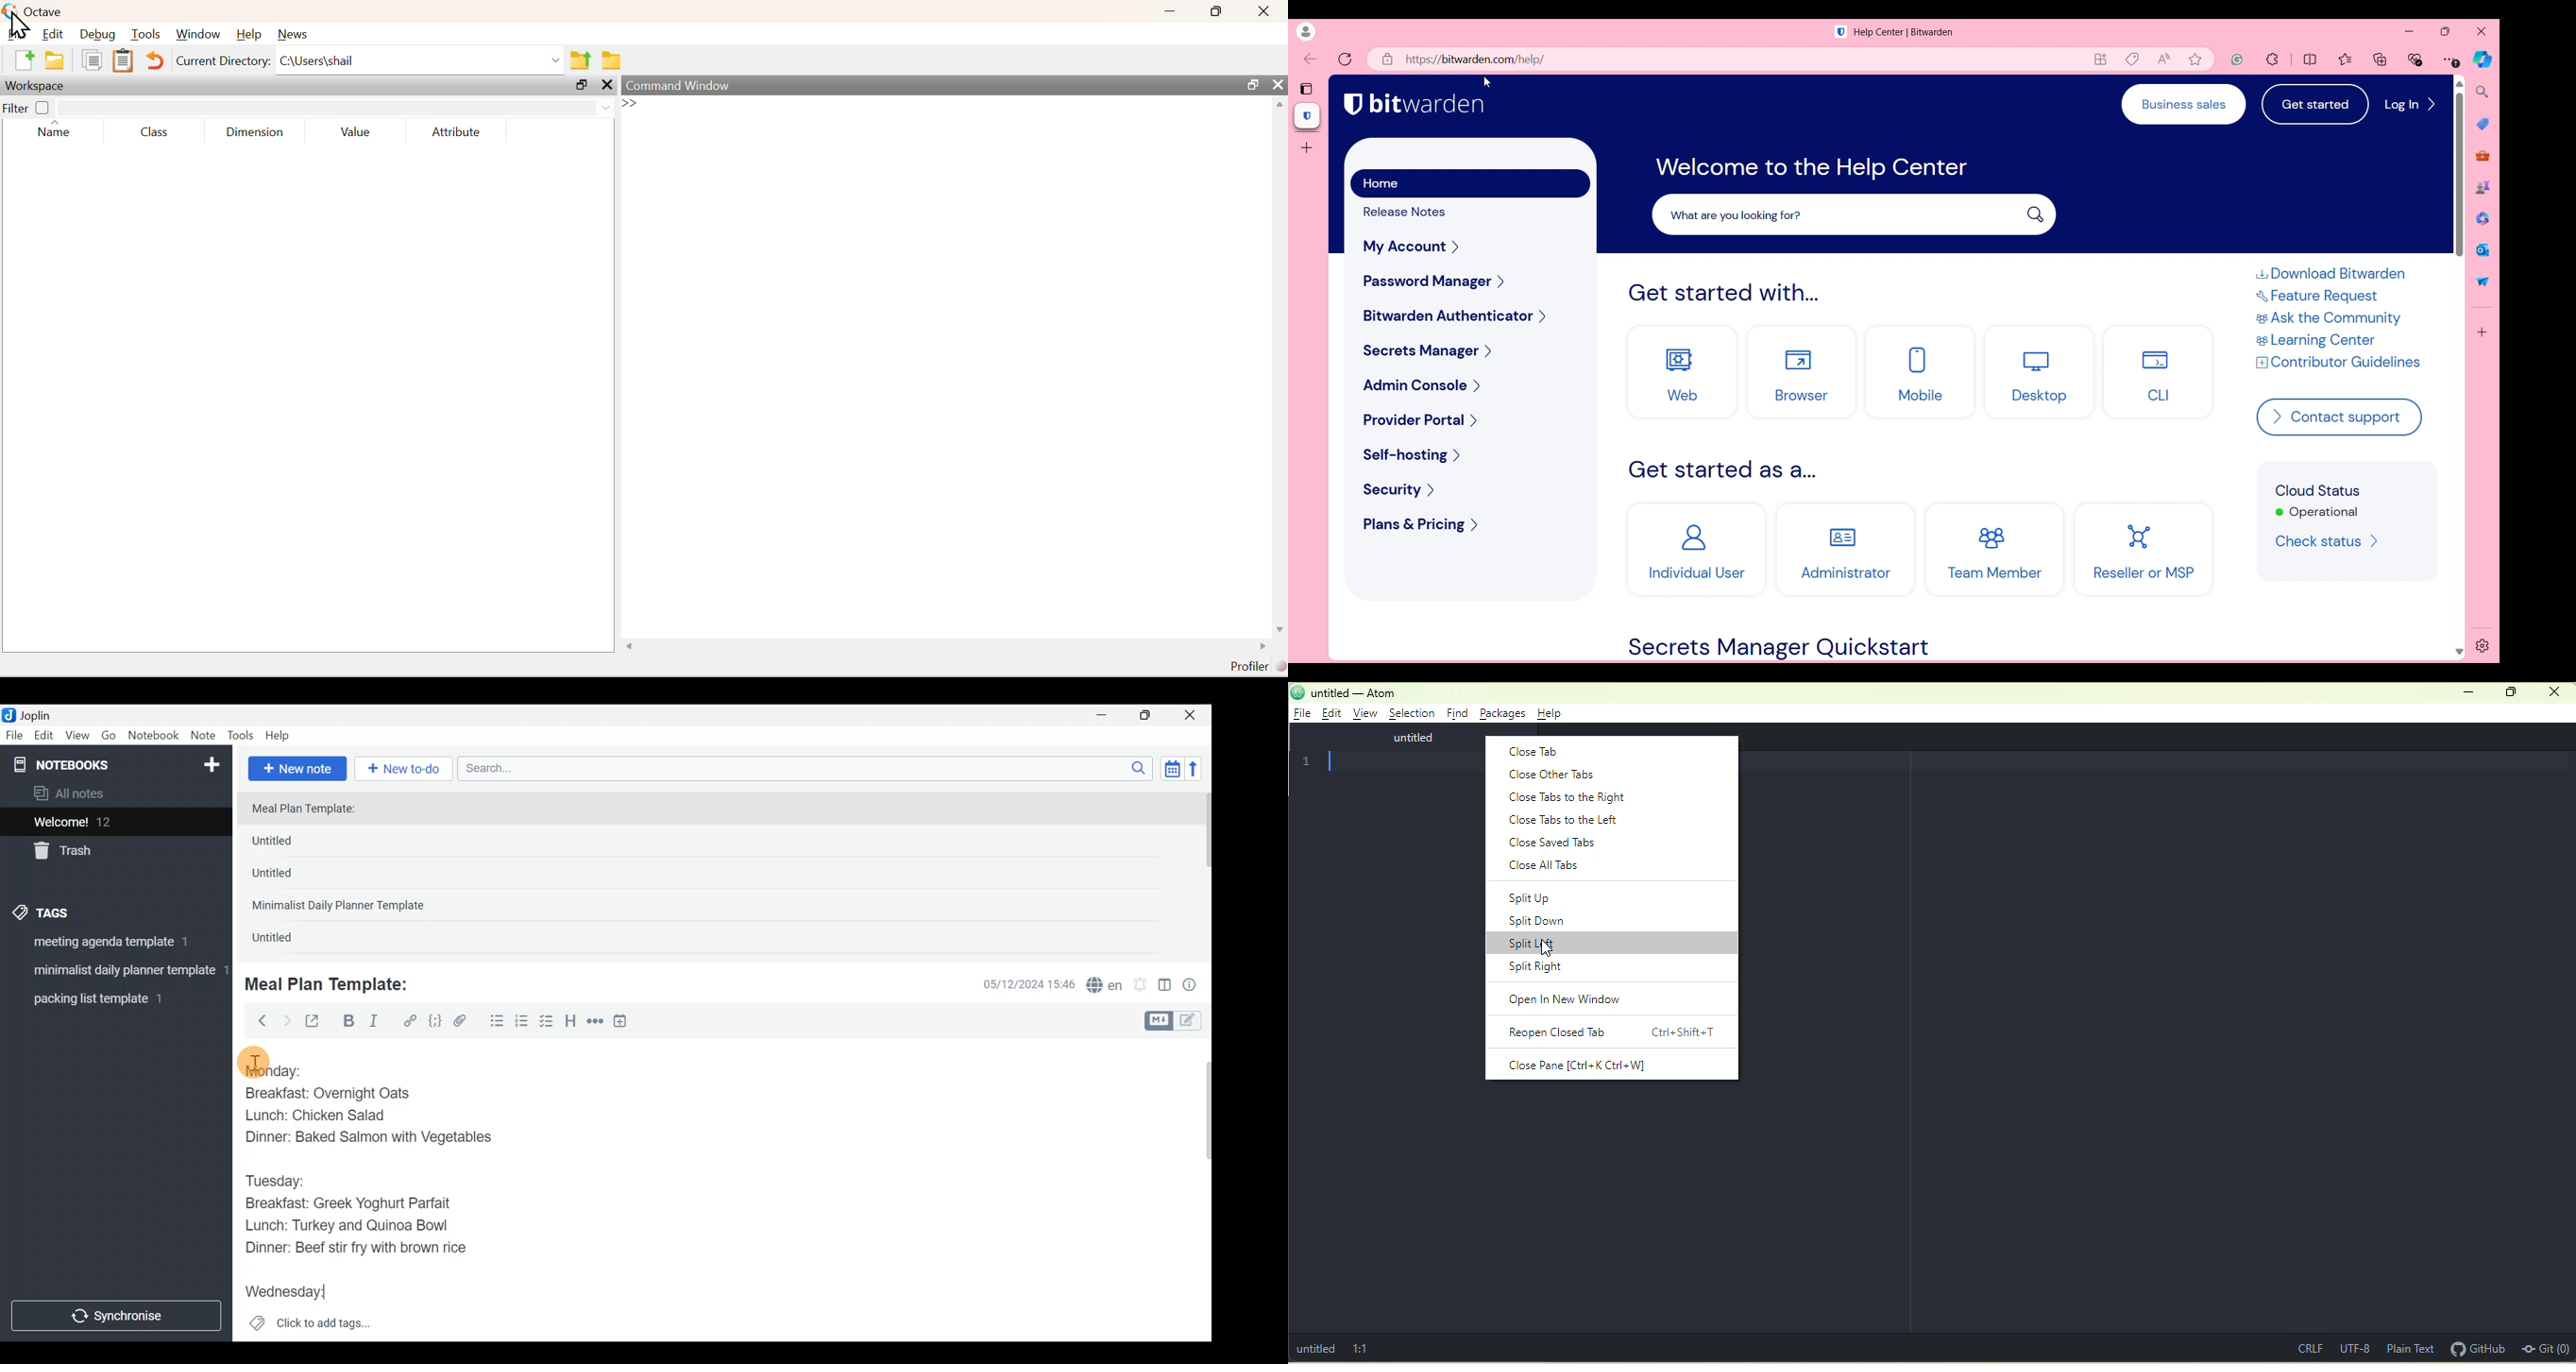  I want to click on parent directory, so click(581, 60).